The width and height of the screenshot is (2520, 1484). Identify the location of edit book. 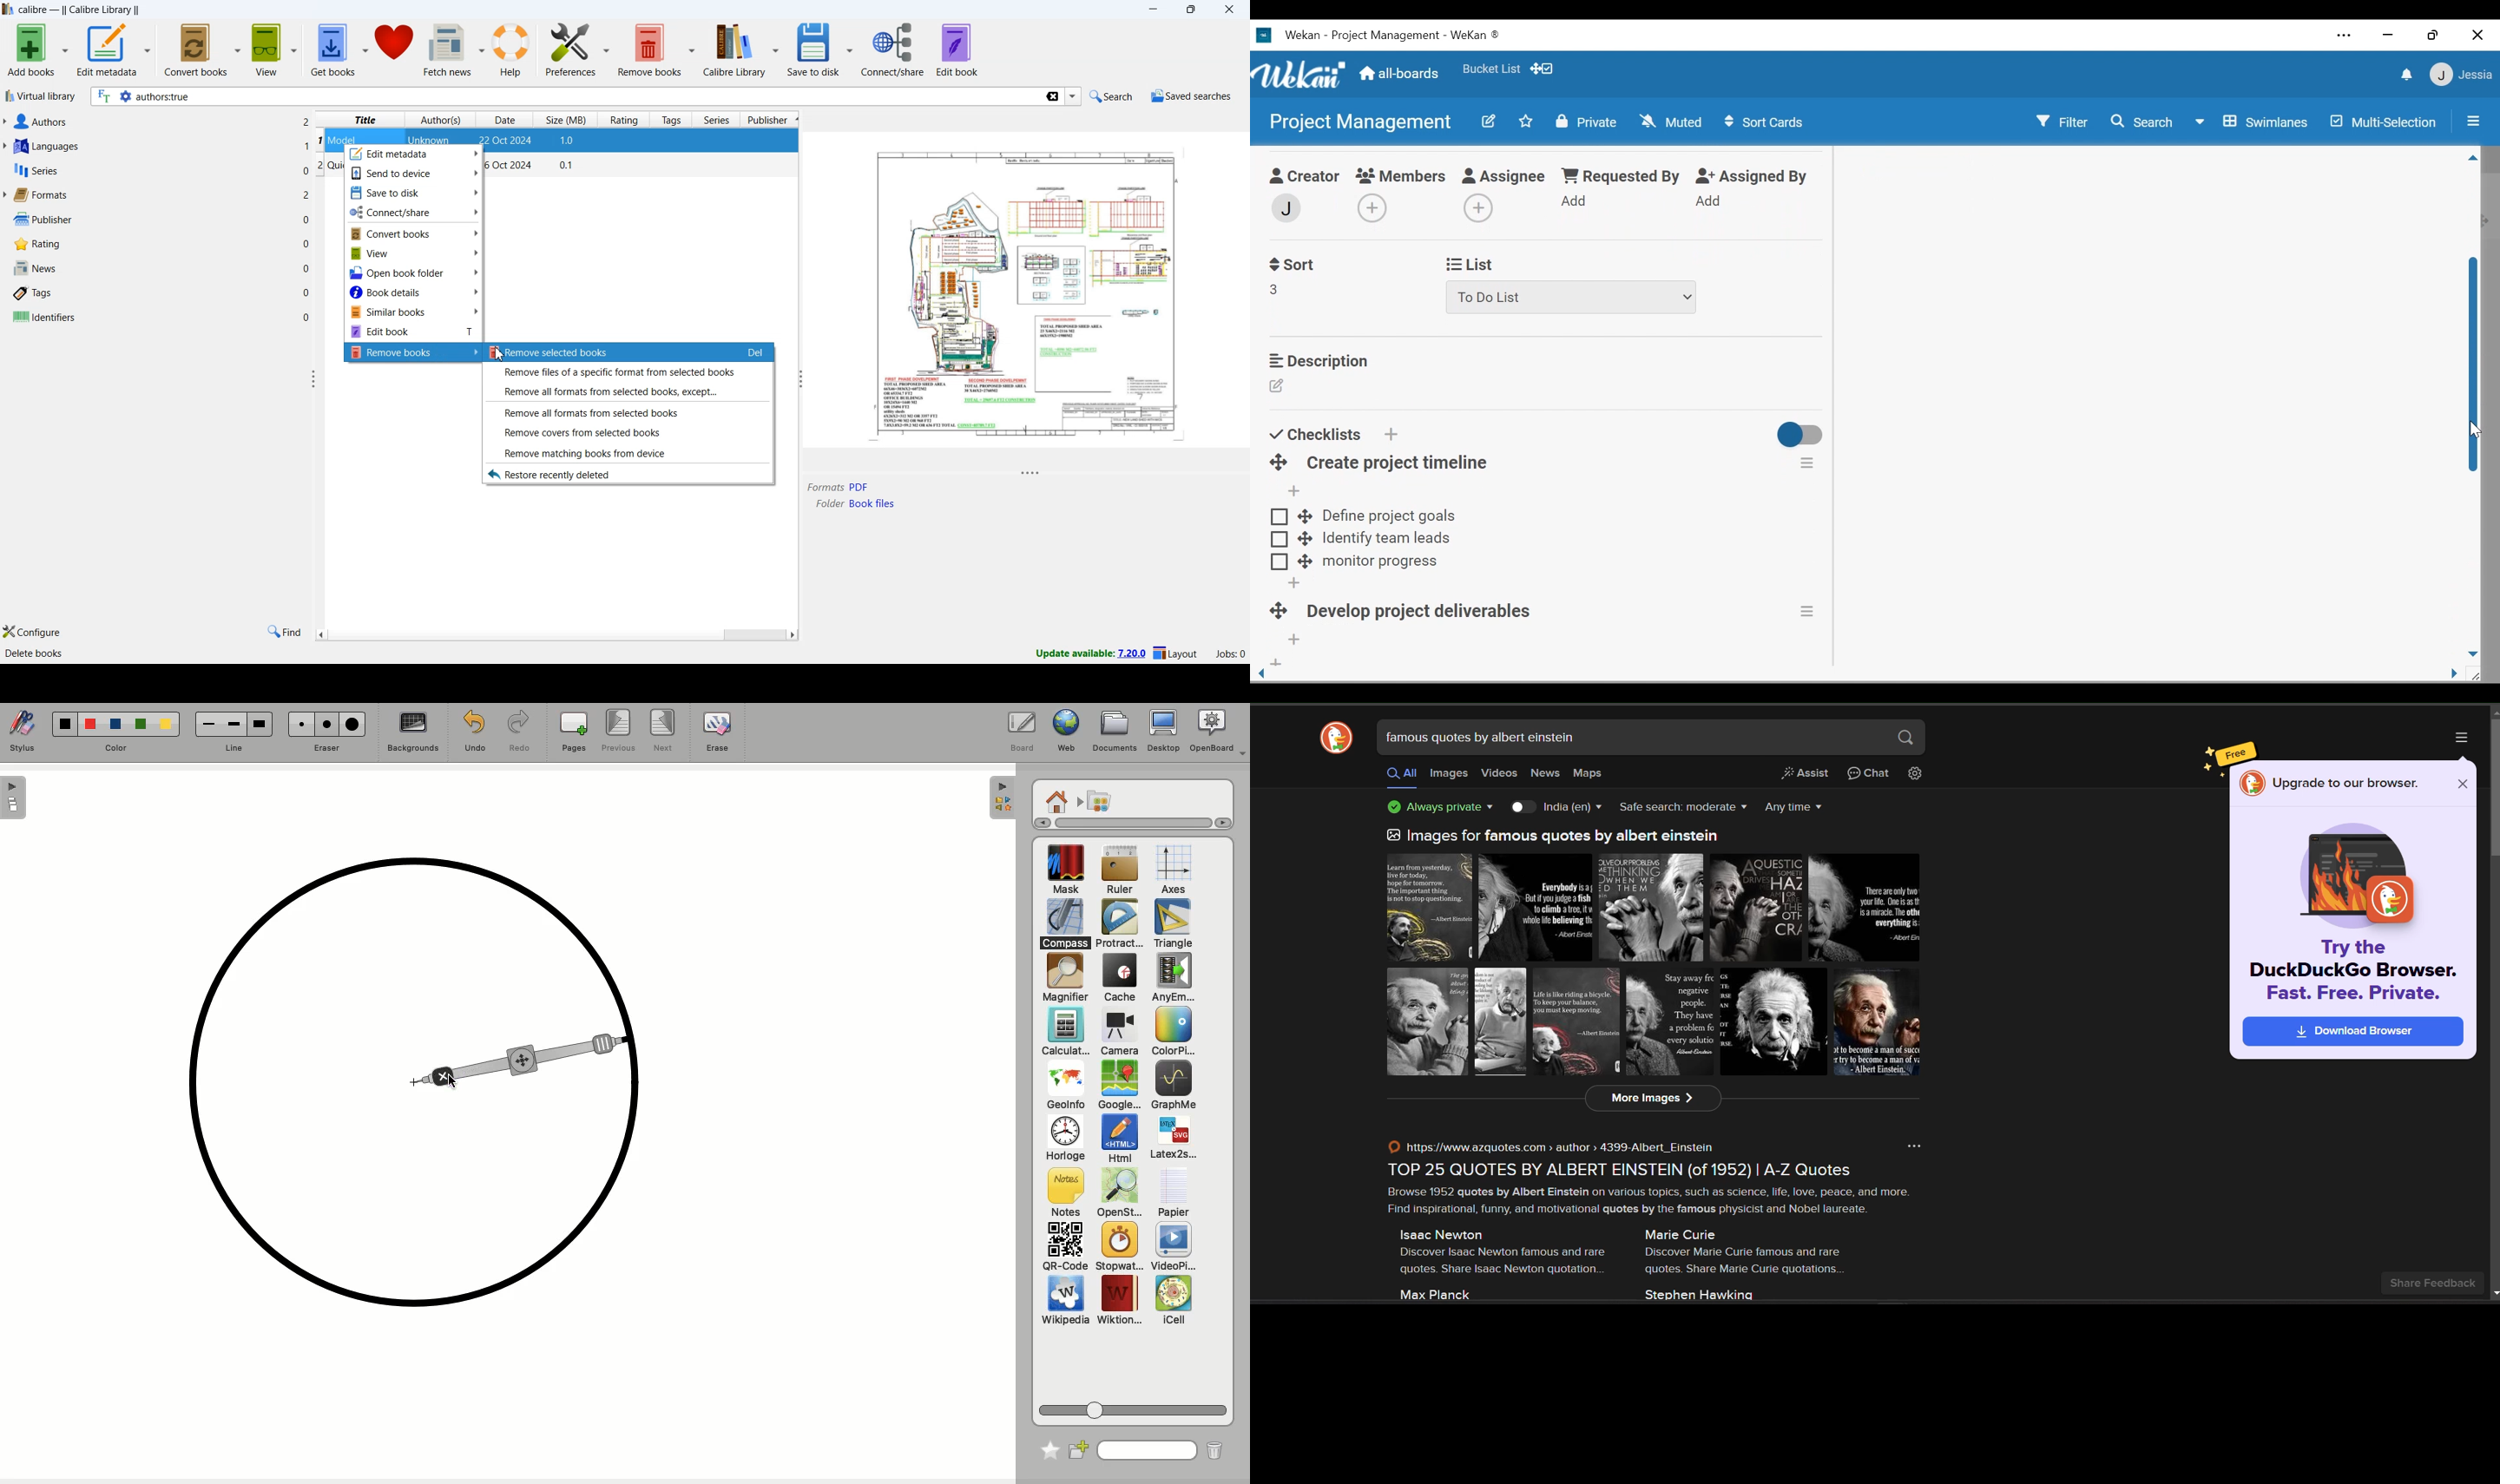
(958, 49).